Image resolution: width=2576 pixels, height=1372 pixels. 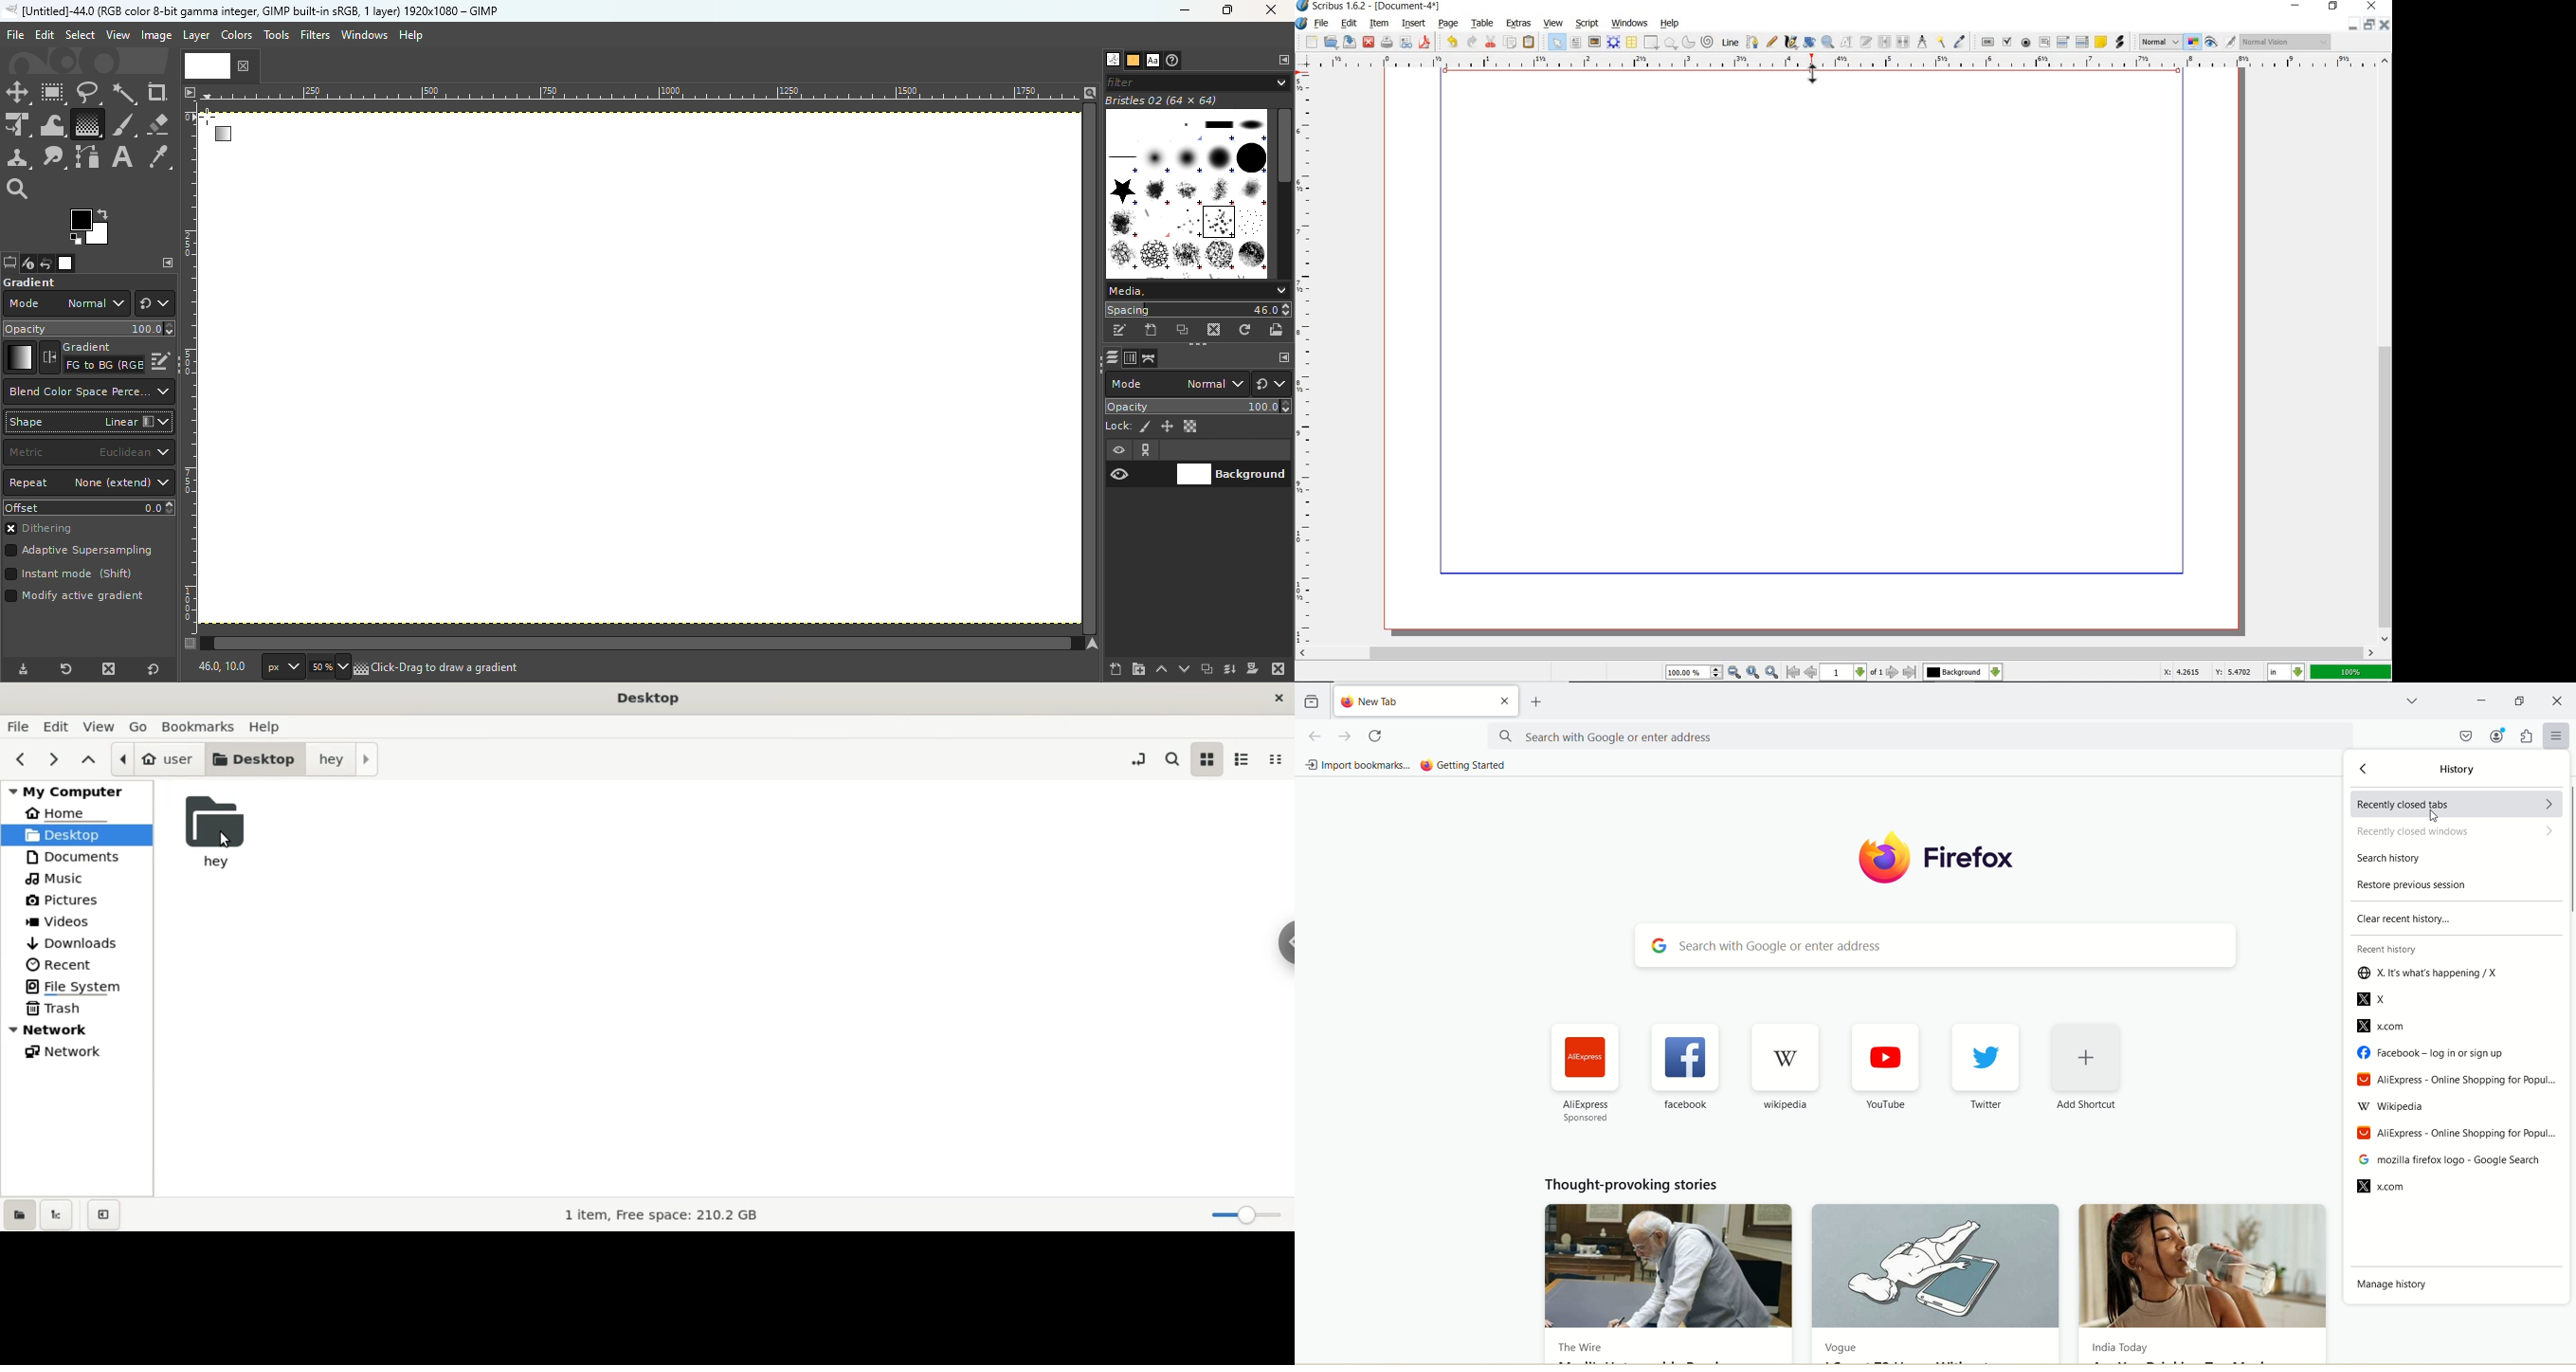 What do you see at coordinates (2458, 916) in the screenshot?
I see `clear recent history` at bounding box center [2458, 916].